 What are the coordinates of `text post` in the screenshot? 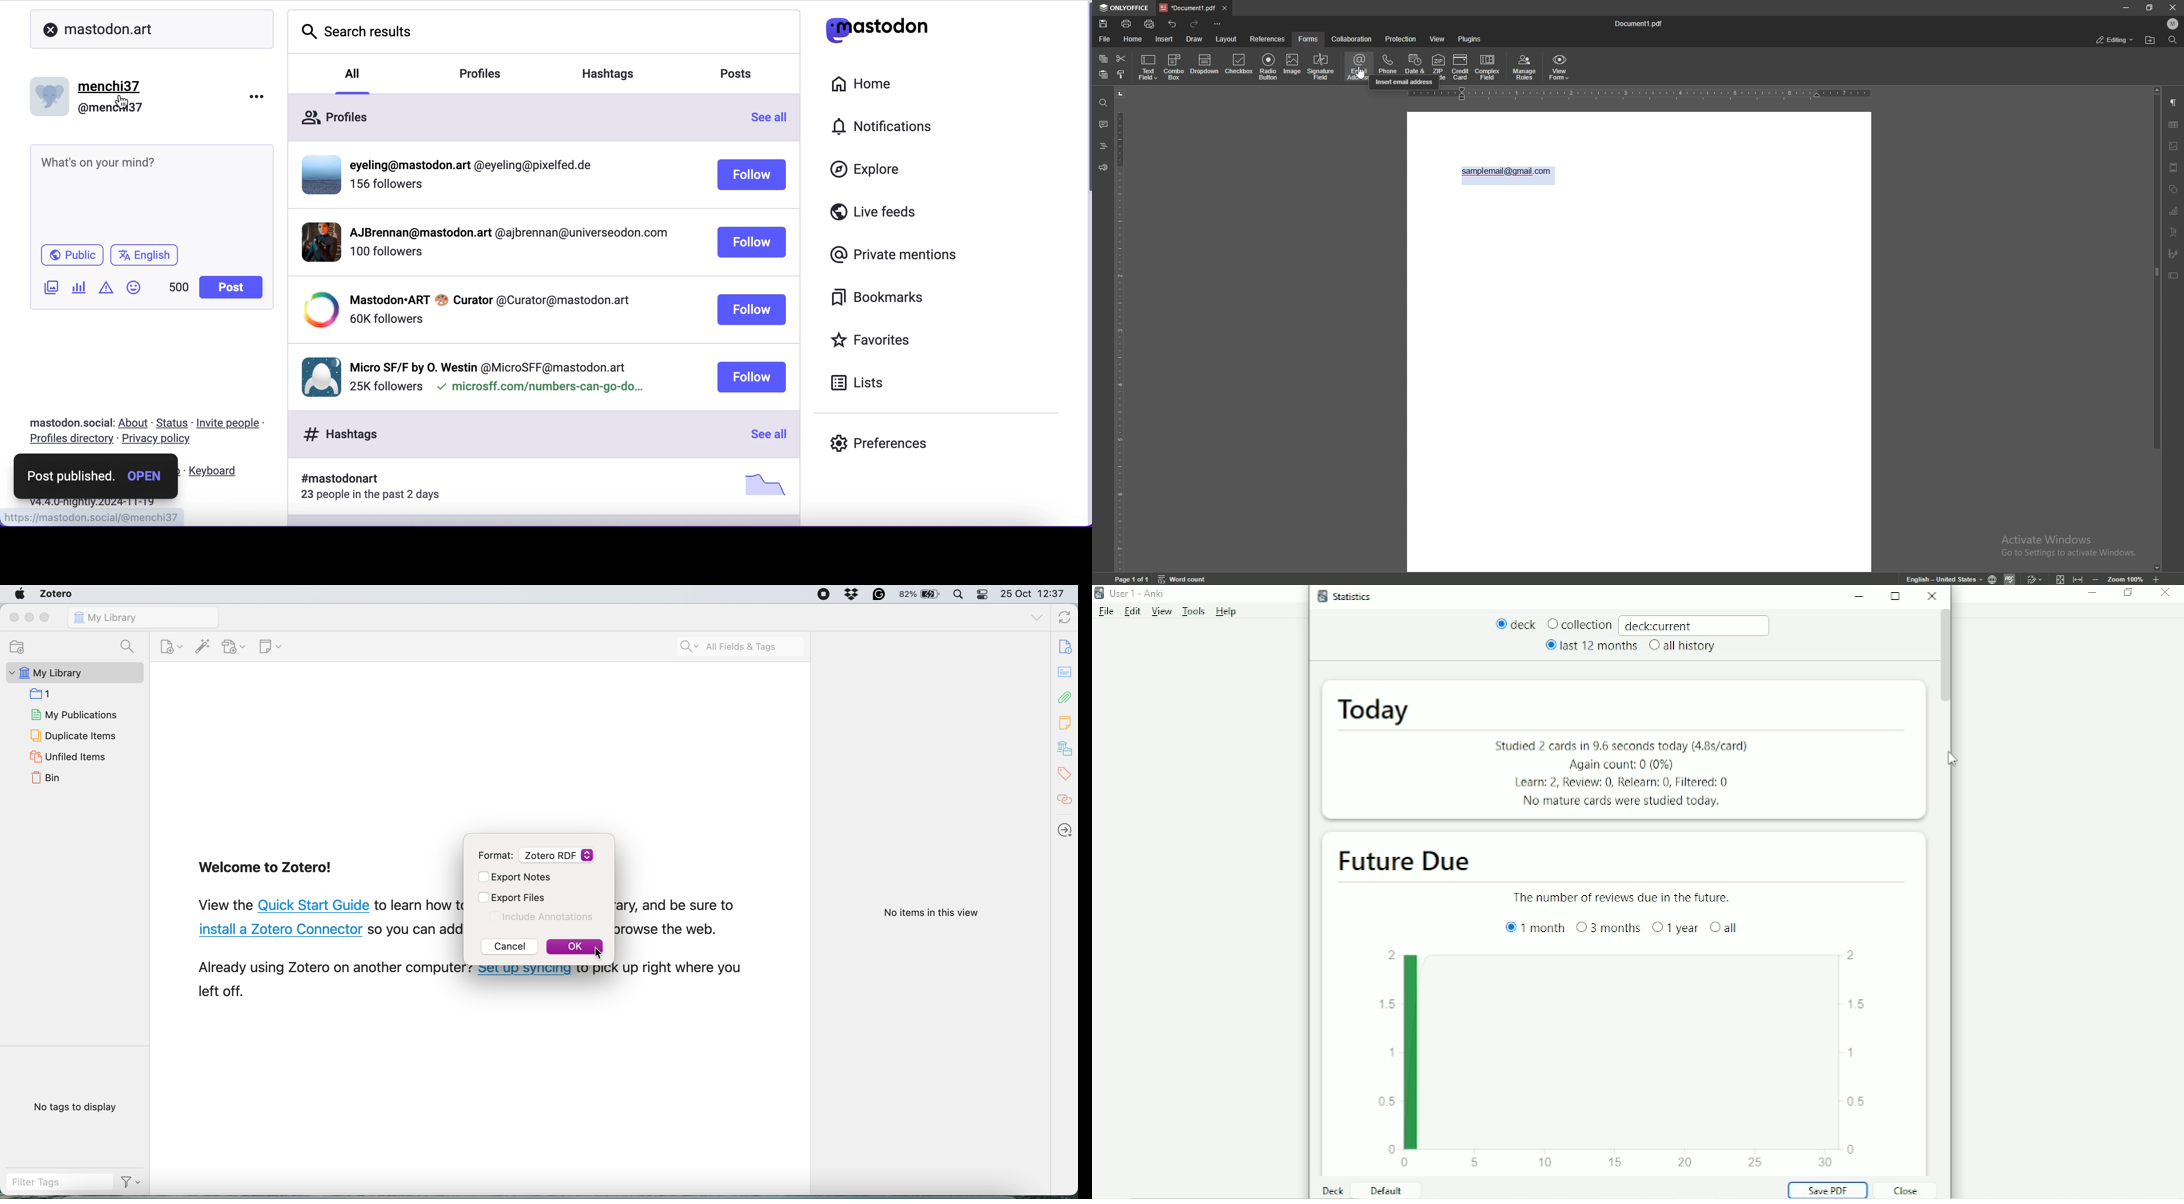 It's located at (99, 162).